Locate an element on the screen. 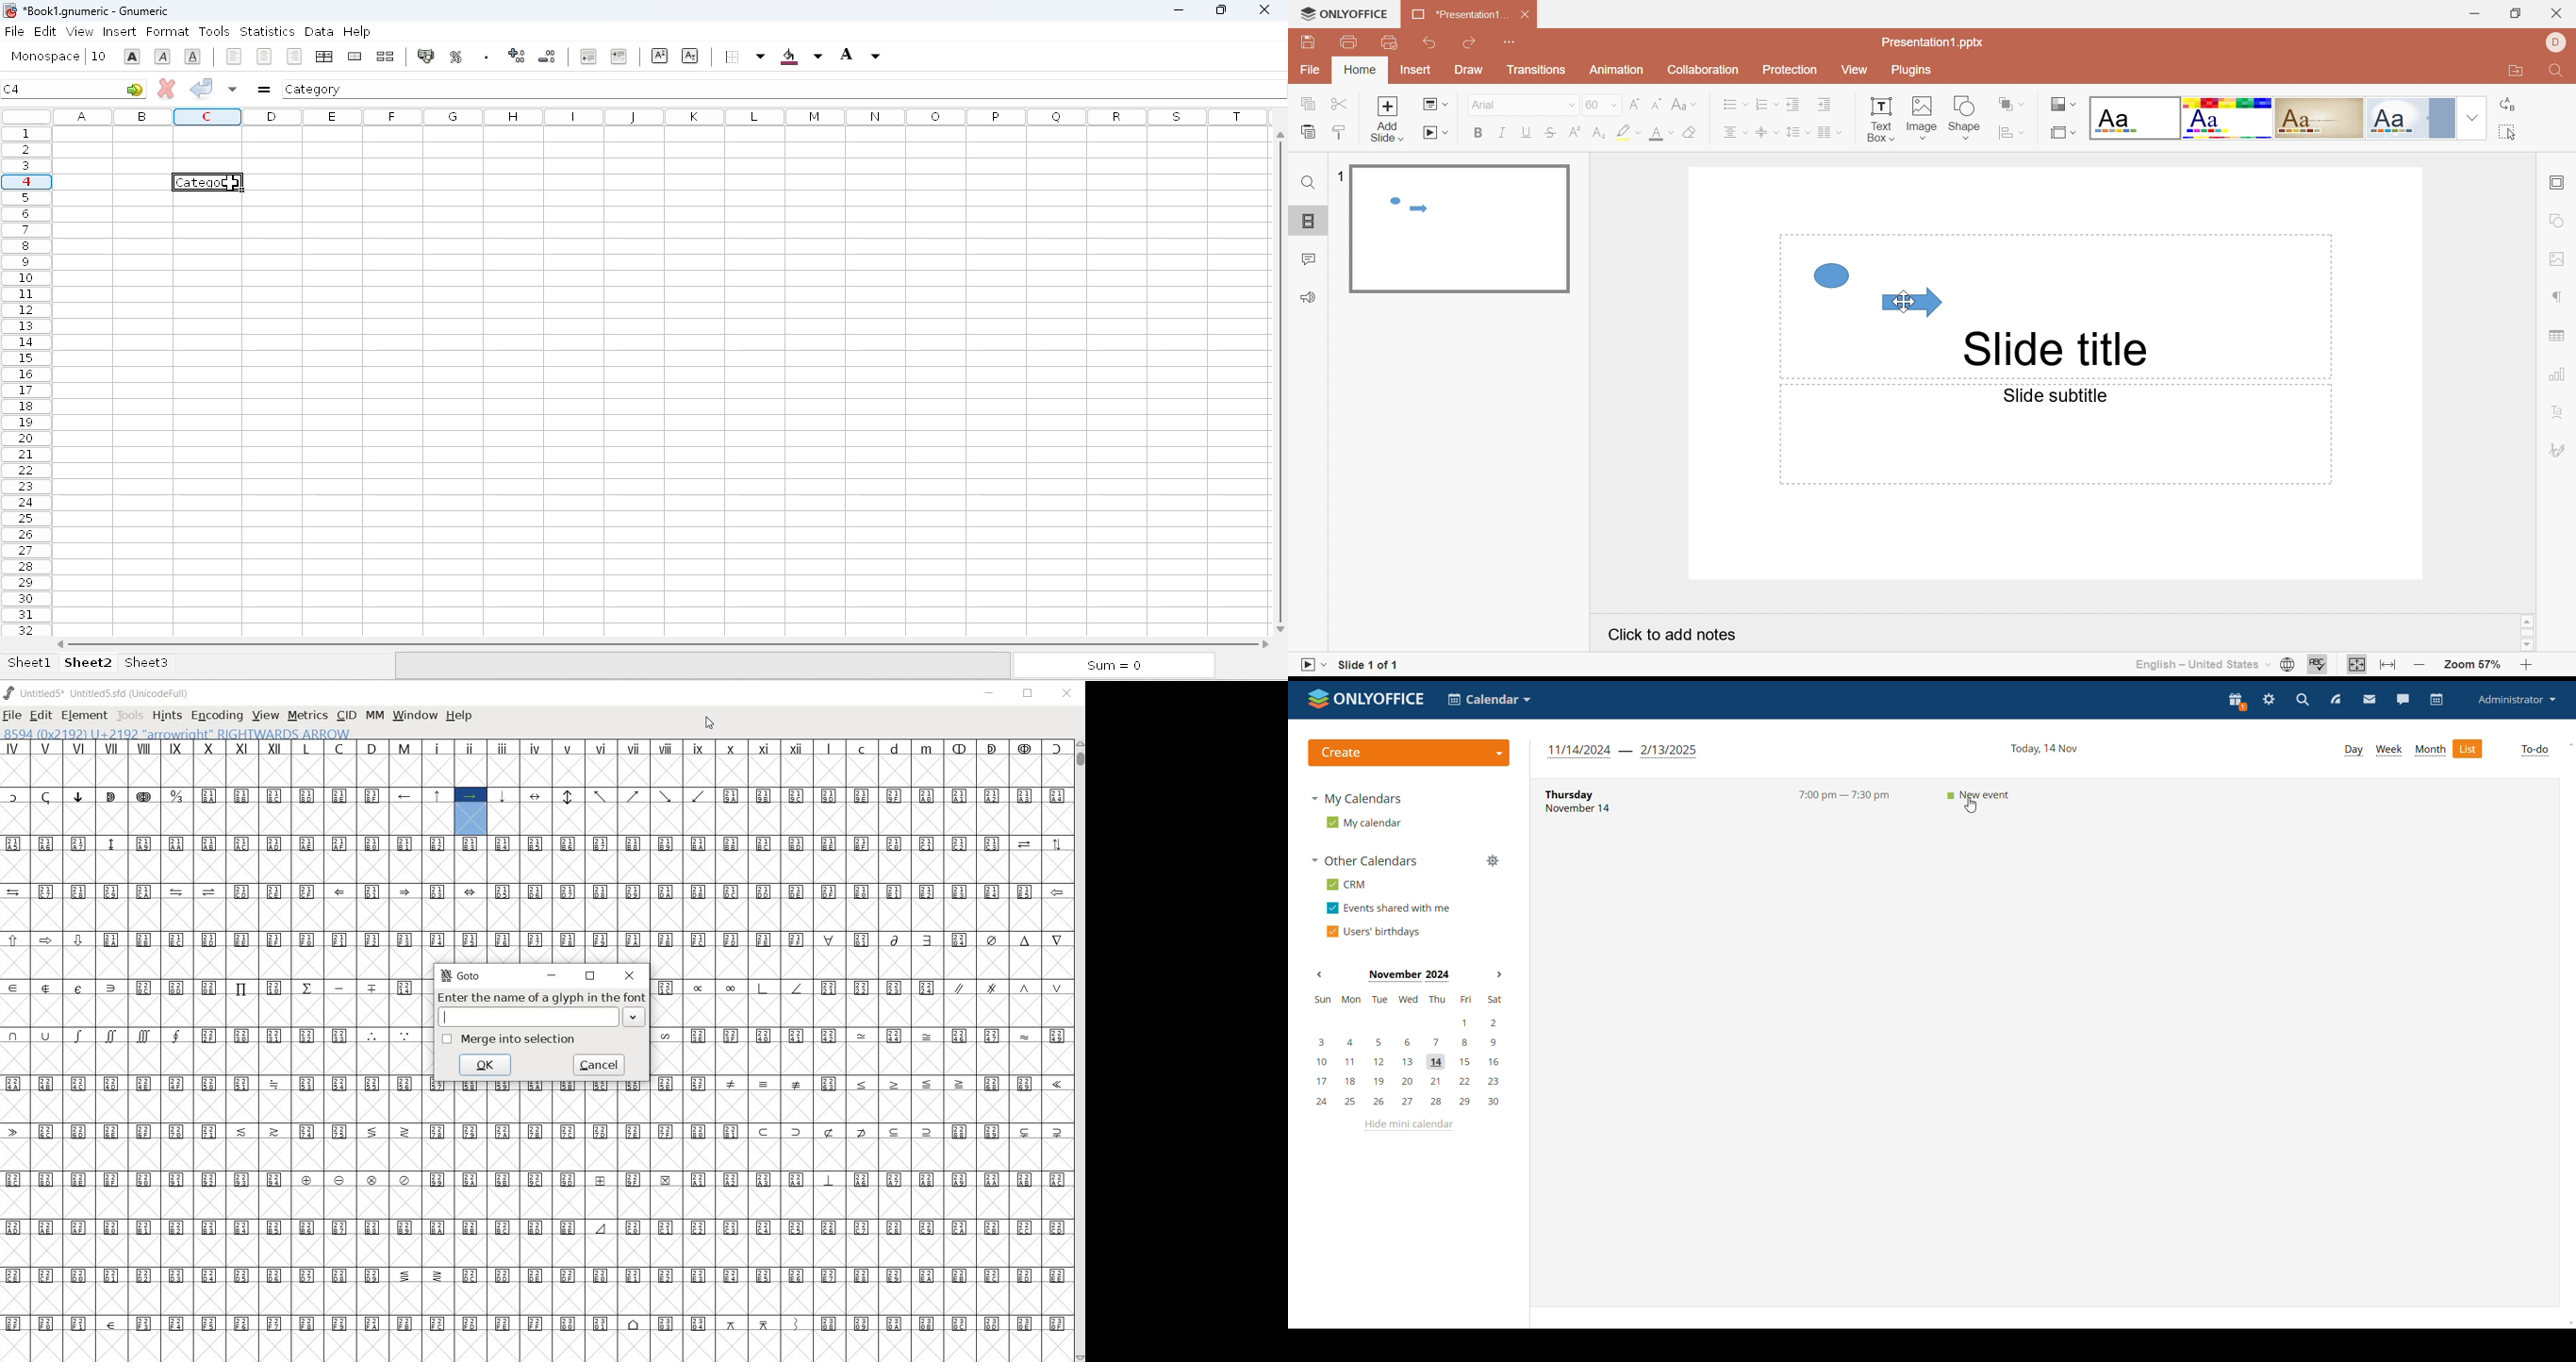  English - United States is located at coordinates (2198, 664).